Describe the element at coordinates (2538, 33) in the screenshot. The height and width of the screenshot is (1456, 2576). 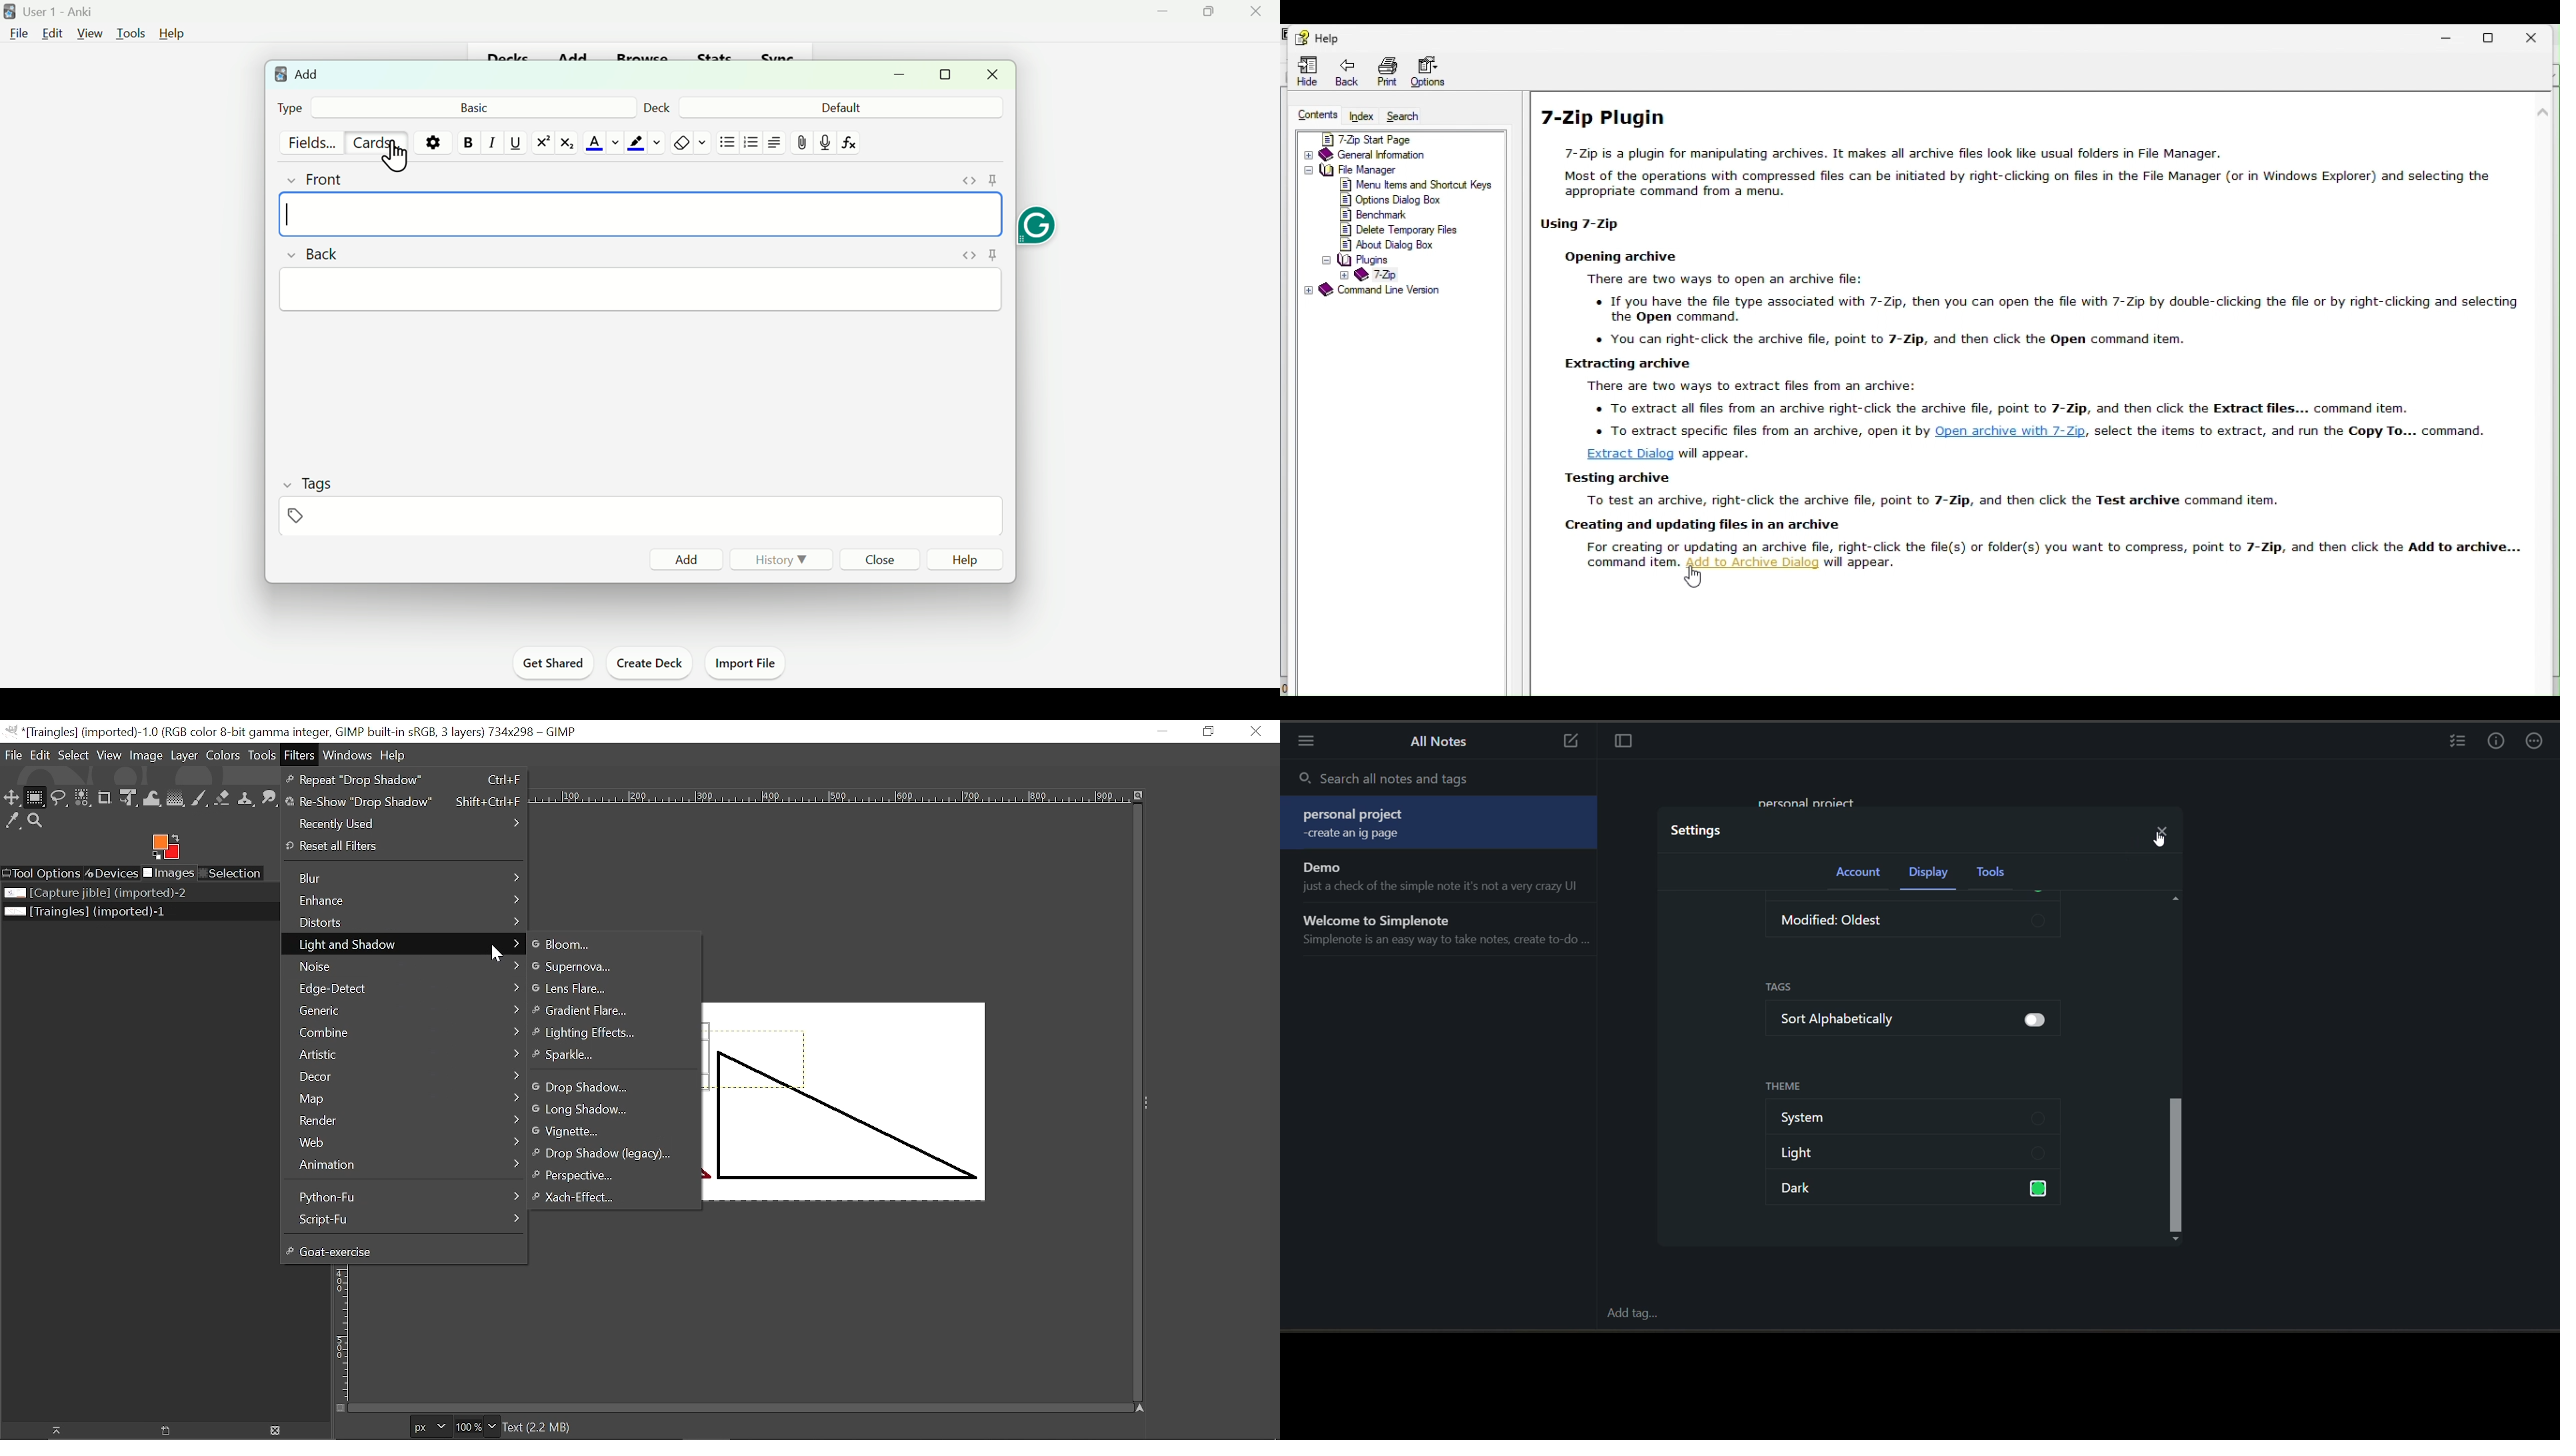
I see `close` at that location.